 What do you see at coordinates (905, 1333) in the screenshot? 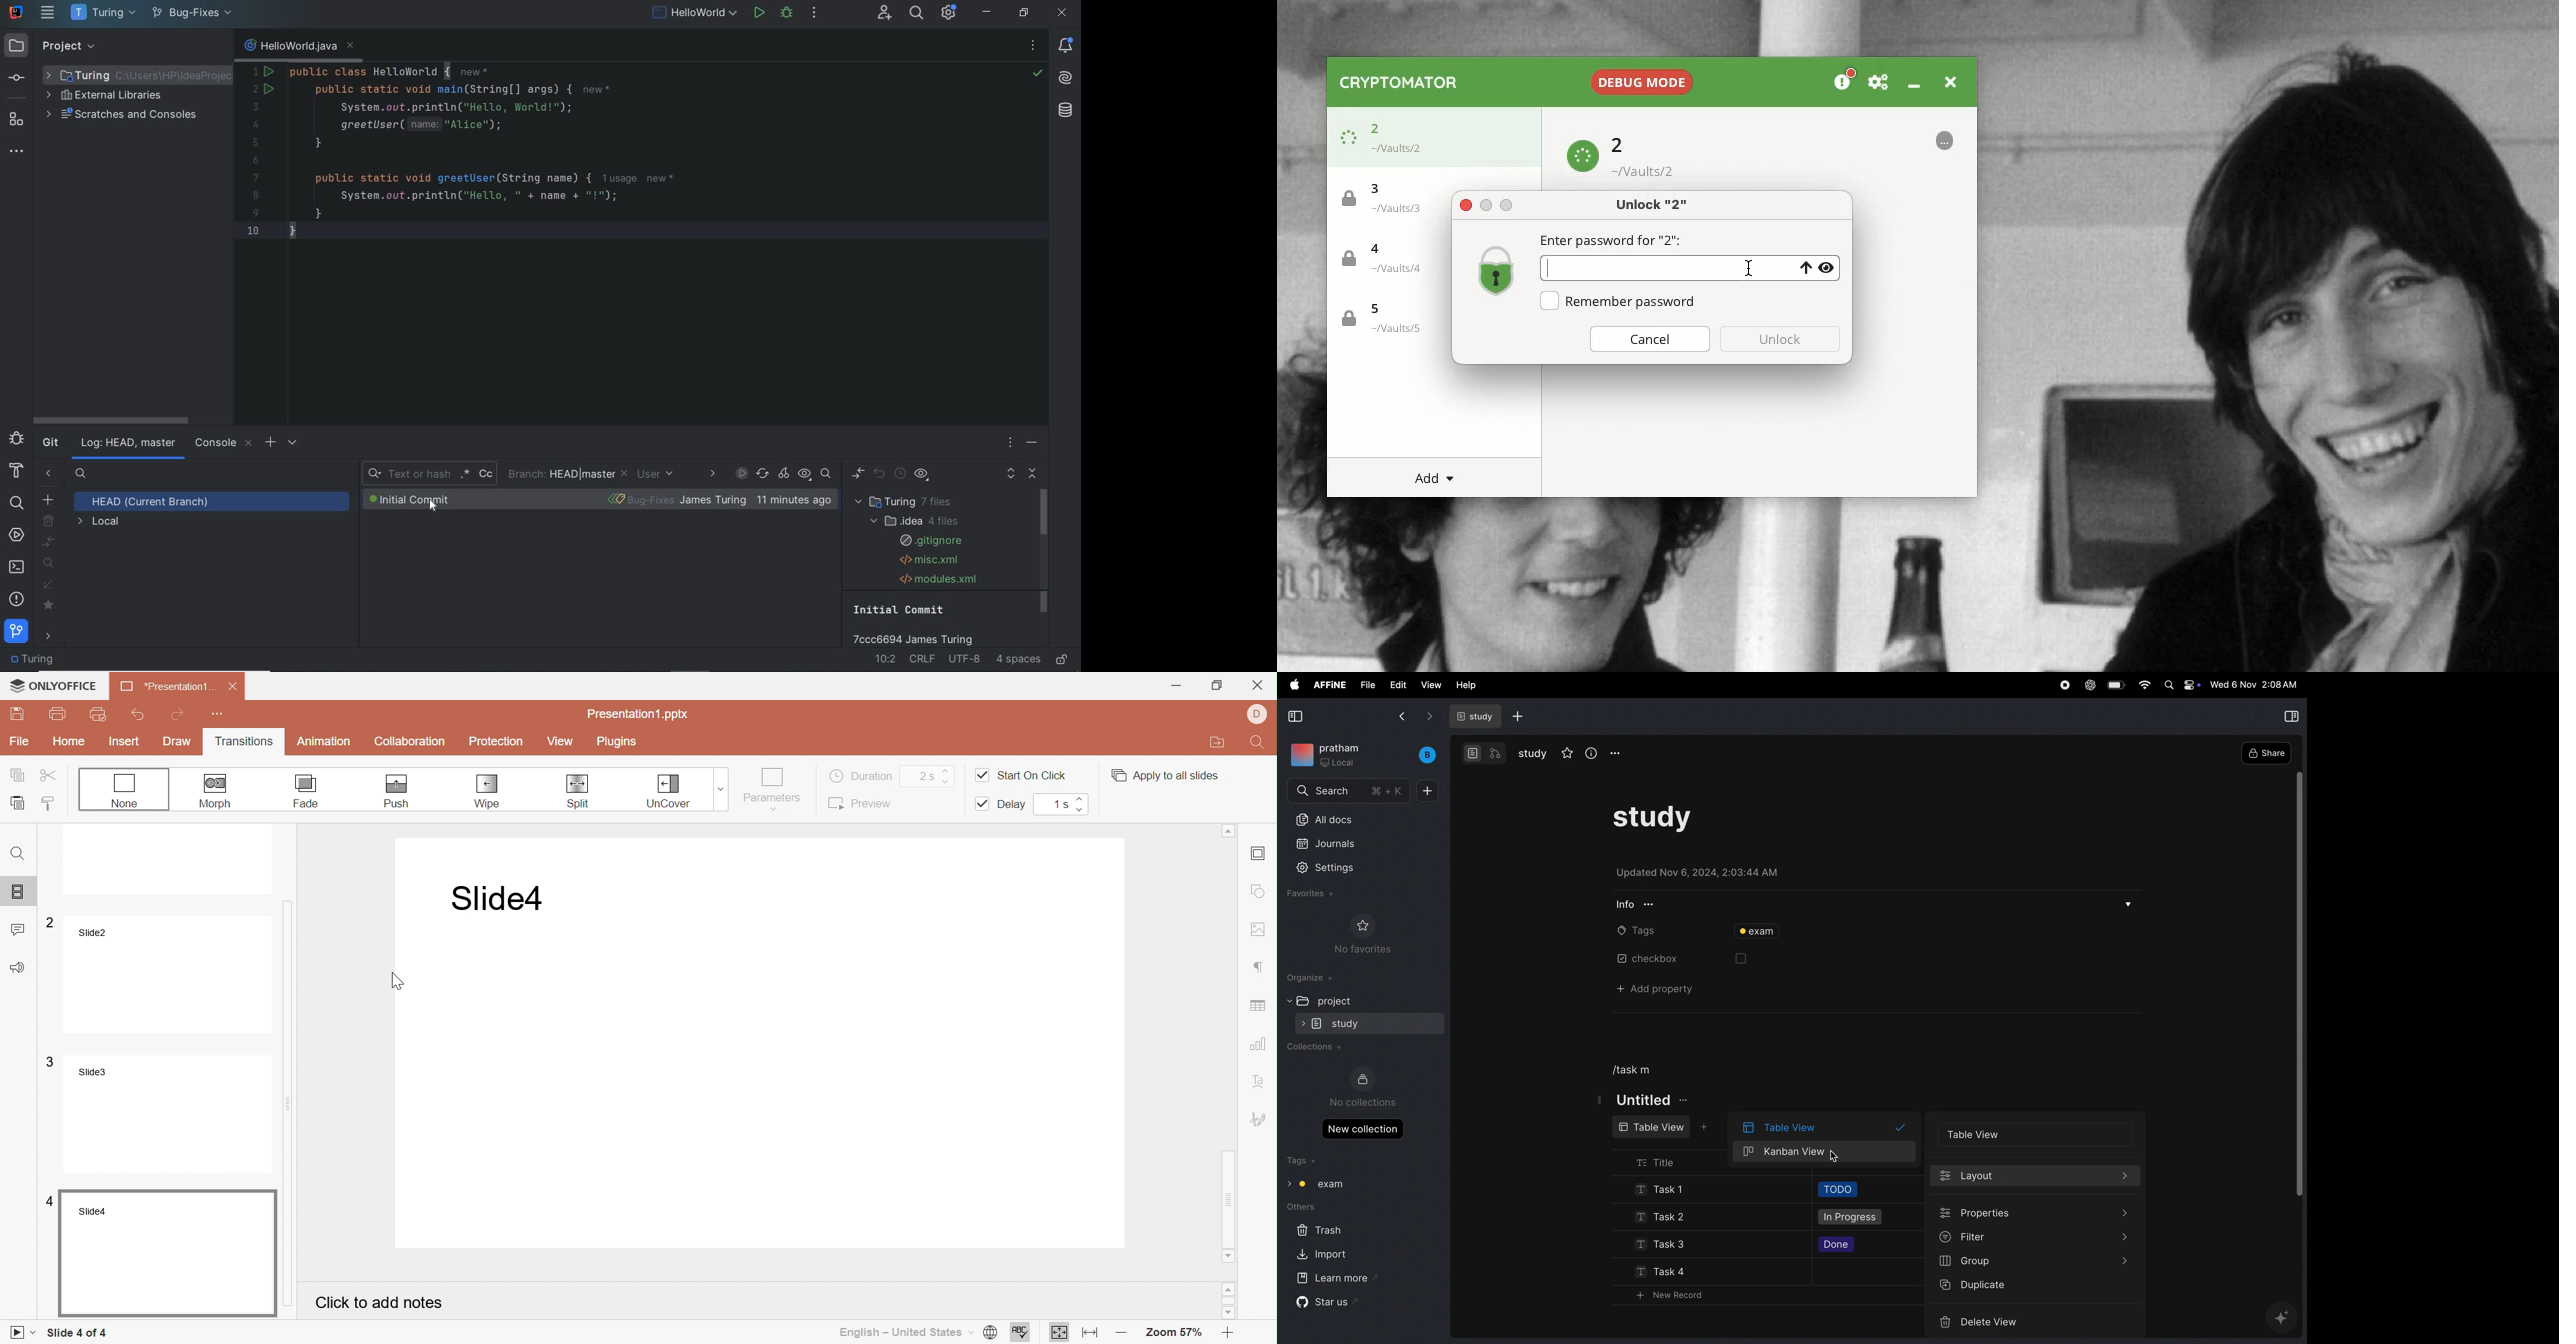
I see `English - United States` at bounding box center [905, 1333].